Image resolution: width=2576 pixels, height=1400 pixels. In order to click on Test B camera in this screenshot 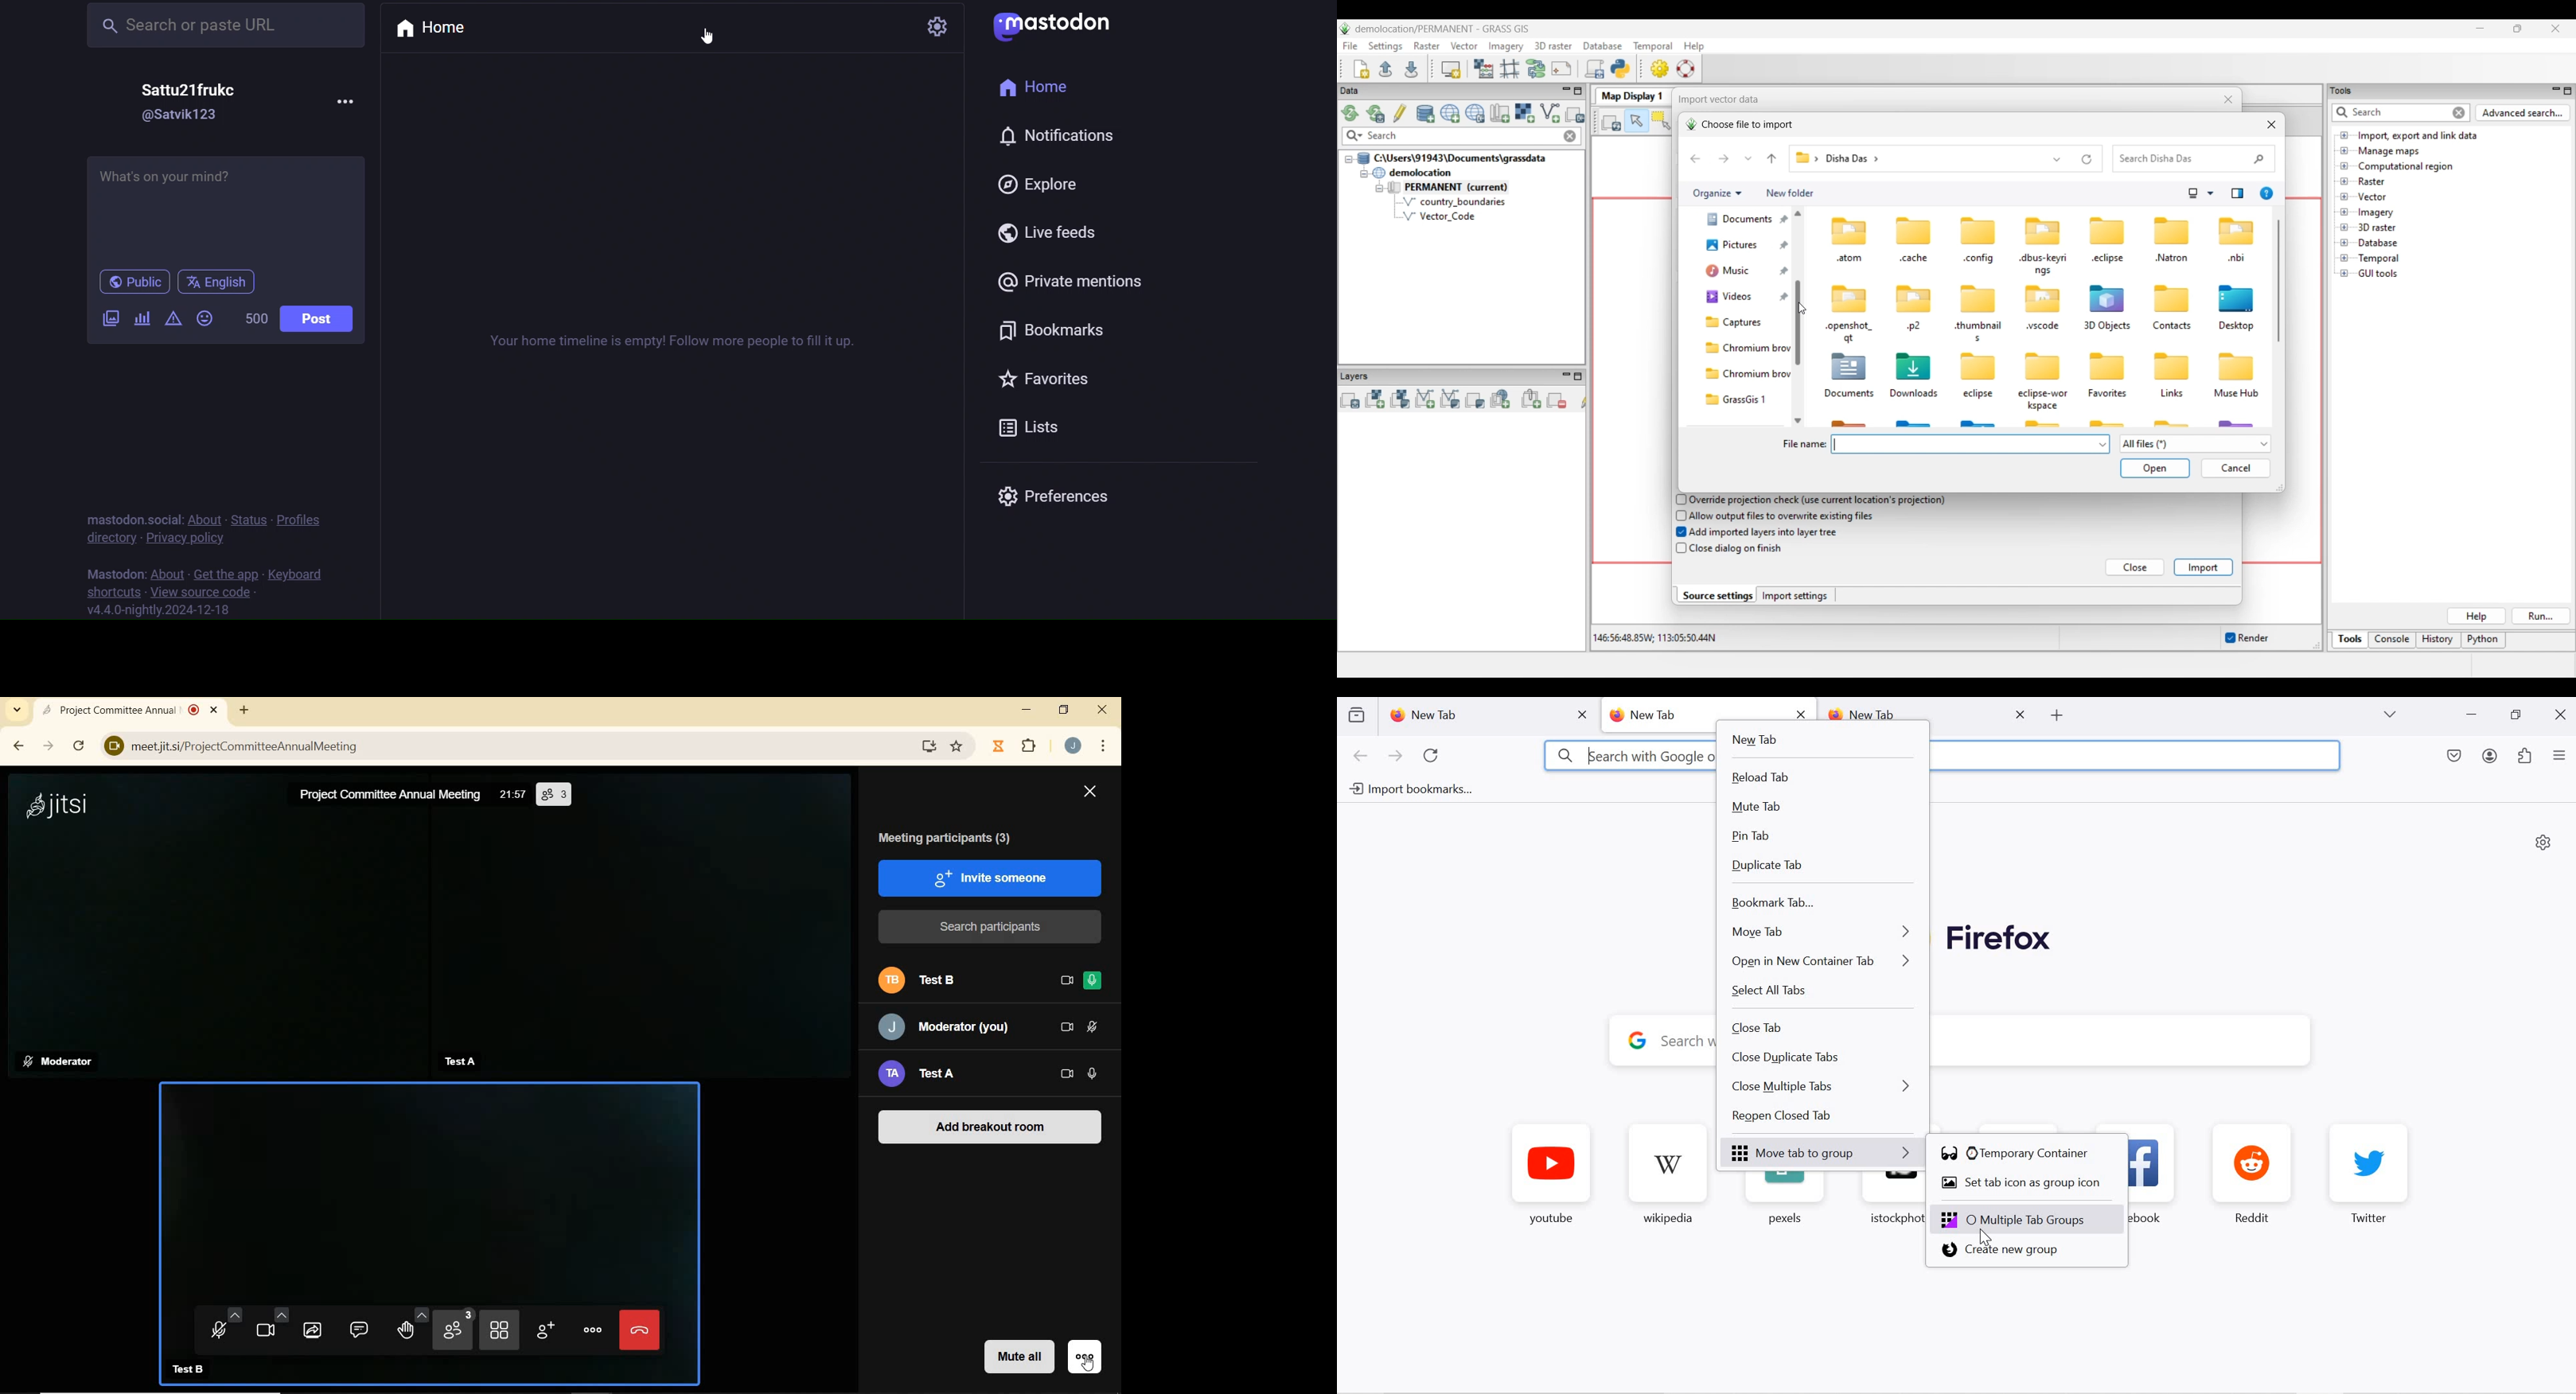, I will do `click(430, 1185)`.